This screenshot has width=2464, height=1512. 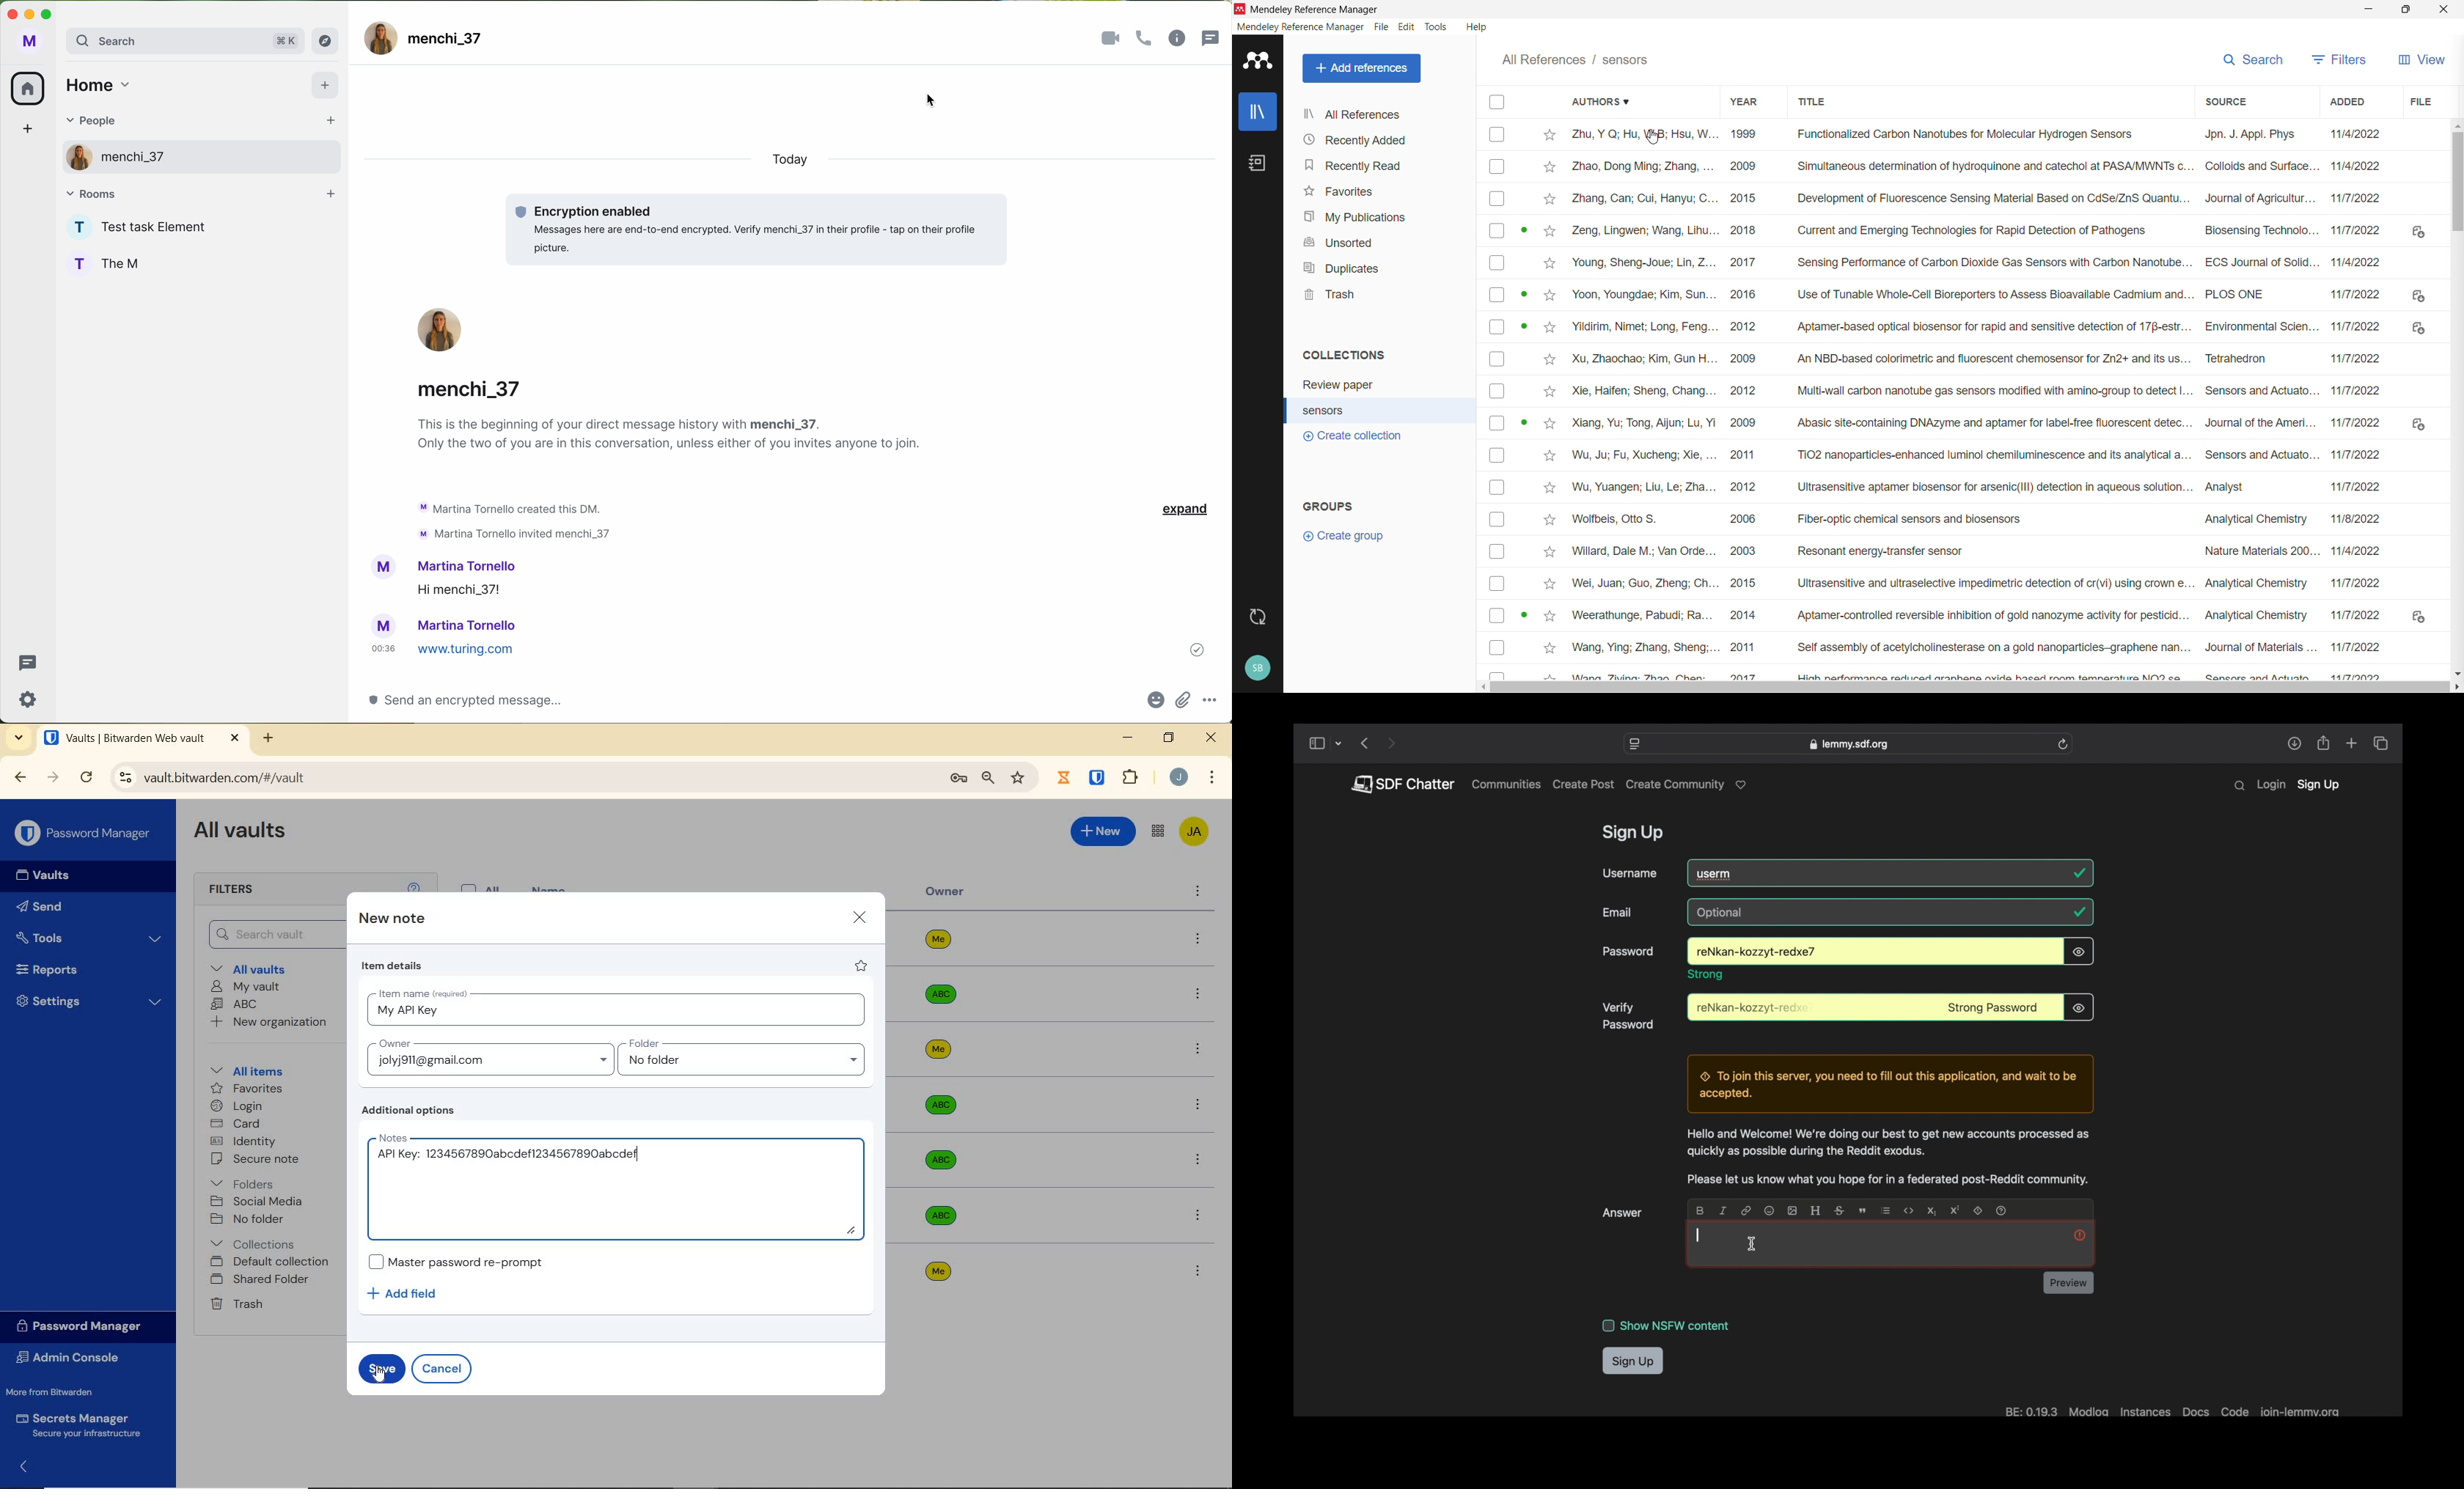 I want to click on address bar, so click(x=519, y=777).